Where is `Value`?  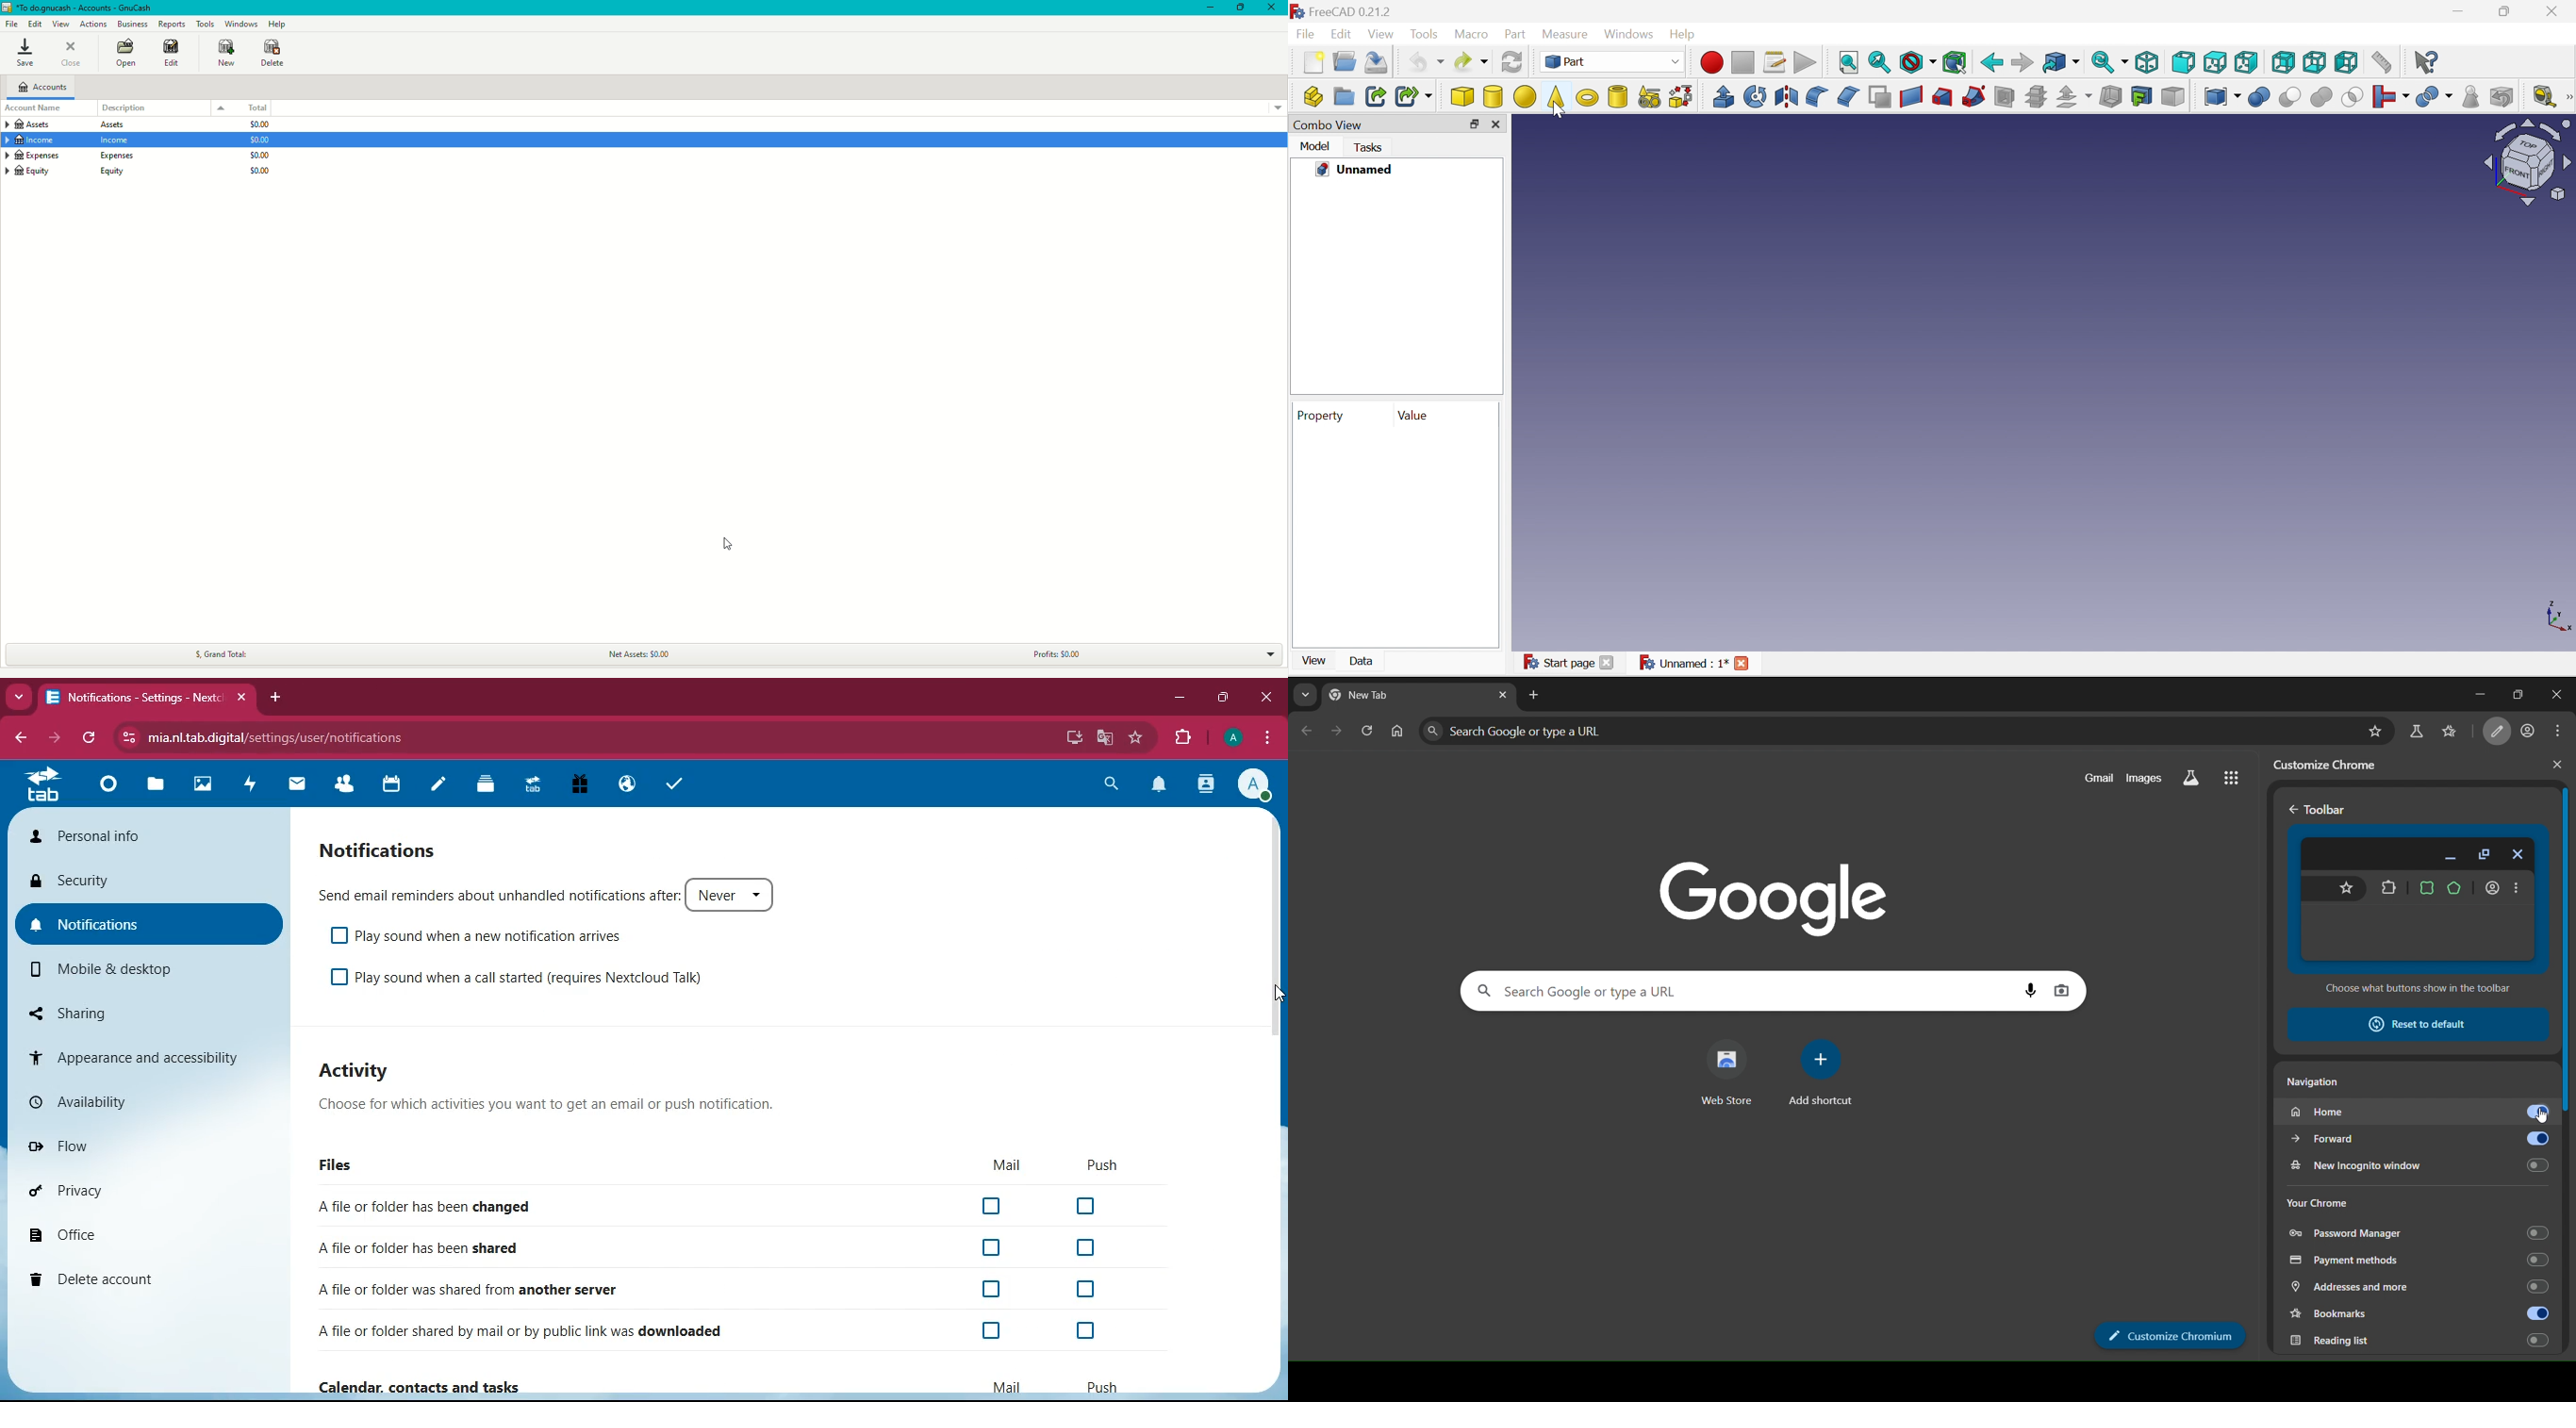
Value is located at coordinates (1411, 417).